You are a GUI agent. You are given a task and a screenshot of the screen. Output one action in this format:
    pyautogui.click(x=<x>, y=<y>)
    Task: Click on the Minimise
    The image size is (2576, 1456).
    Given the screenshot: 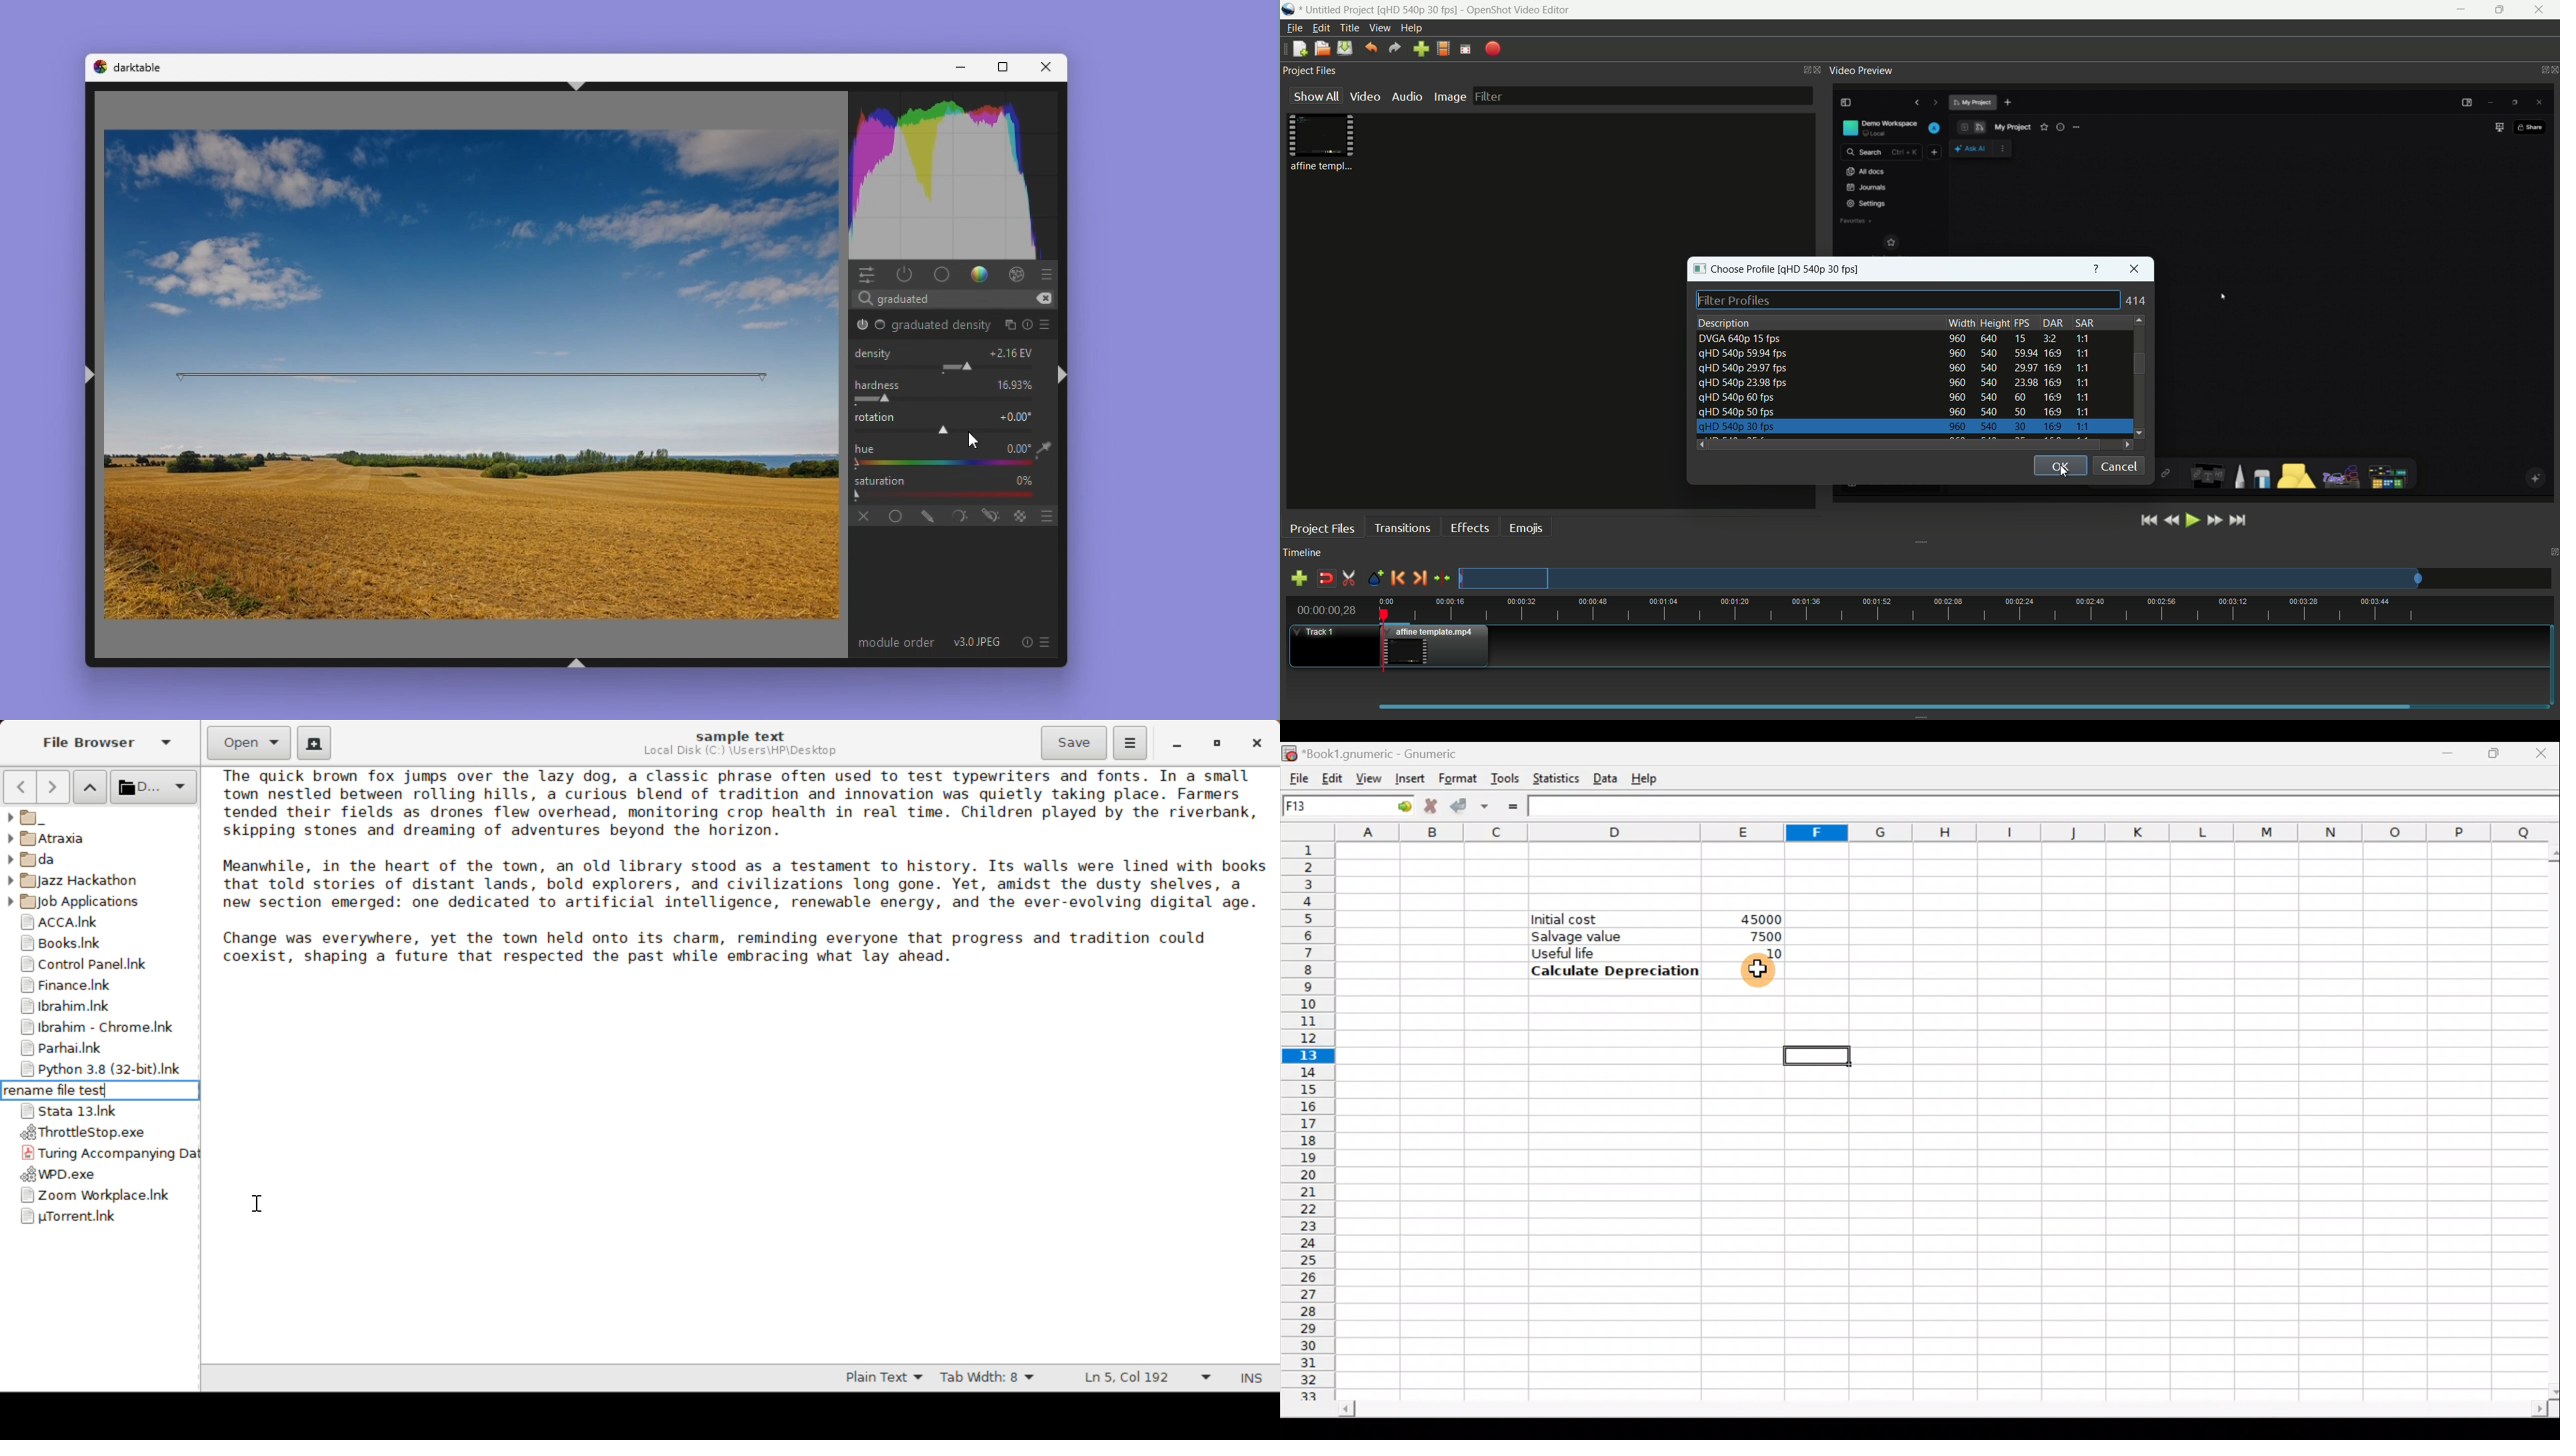 What is the action you would take?
    pyautogui.click(x=959, y=67)
    